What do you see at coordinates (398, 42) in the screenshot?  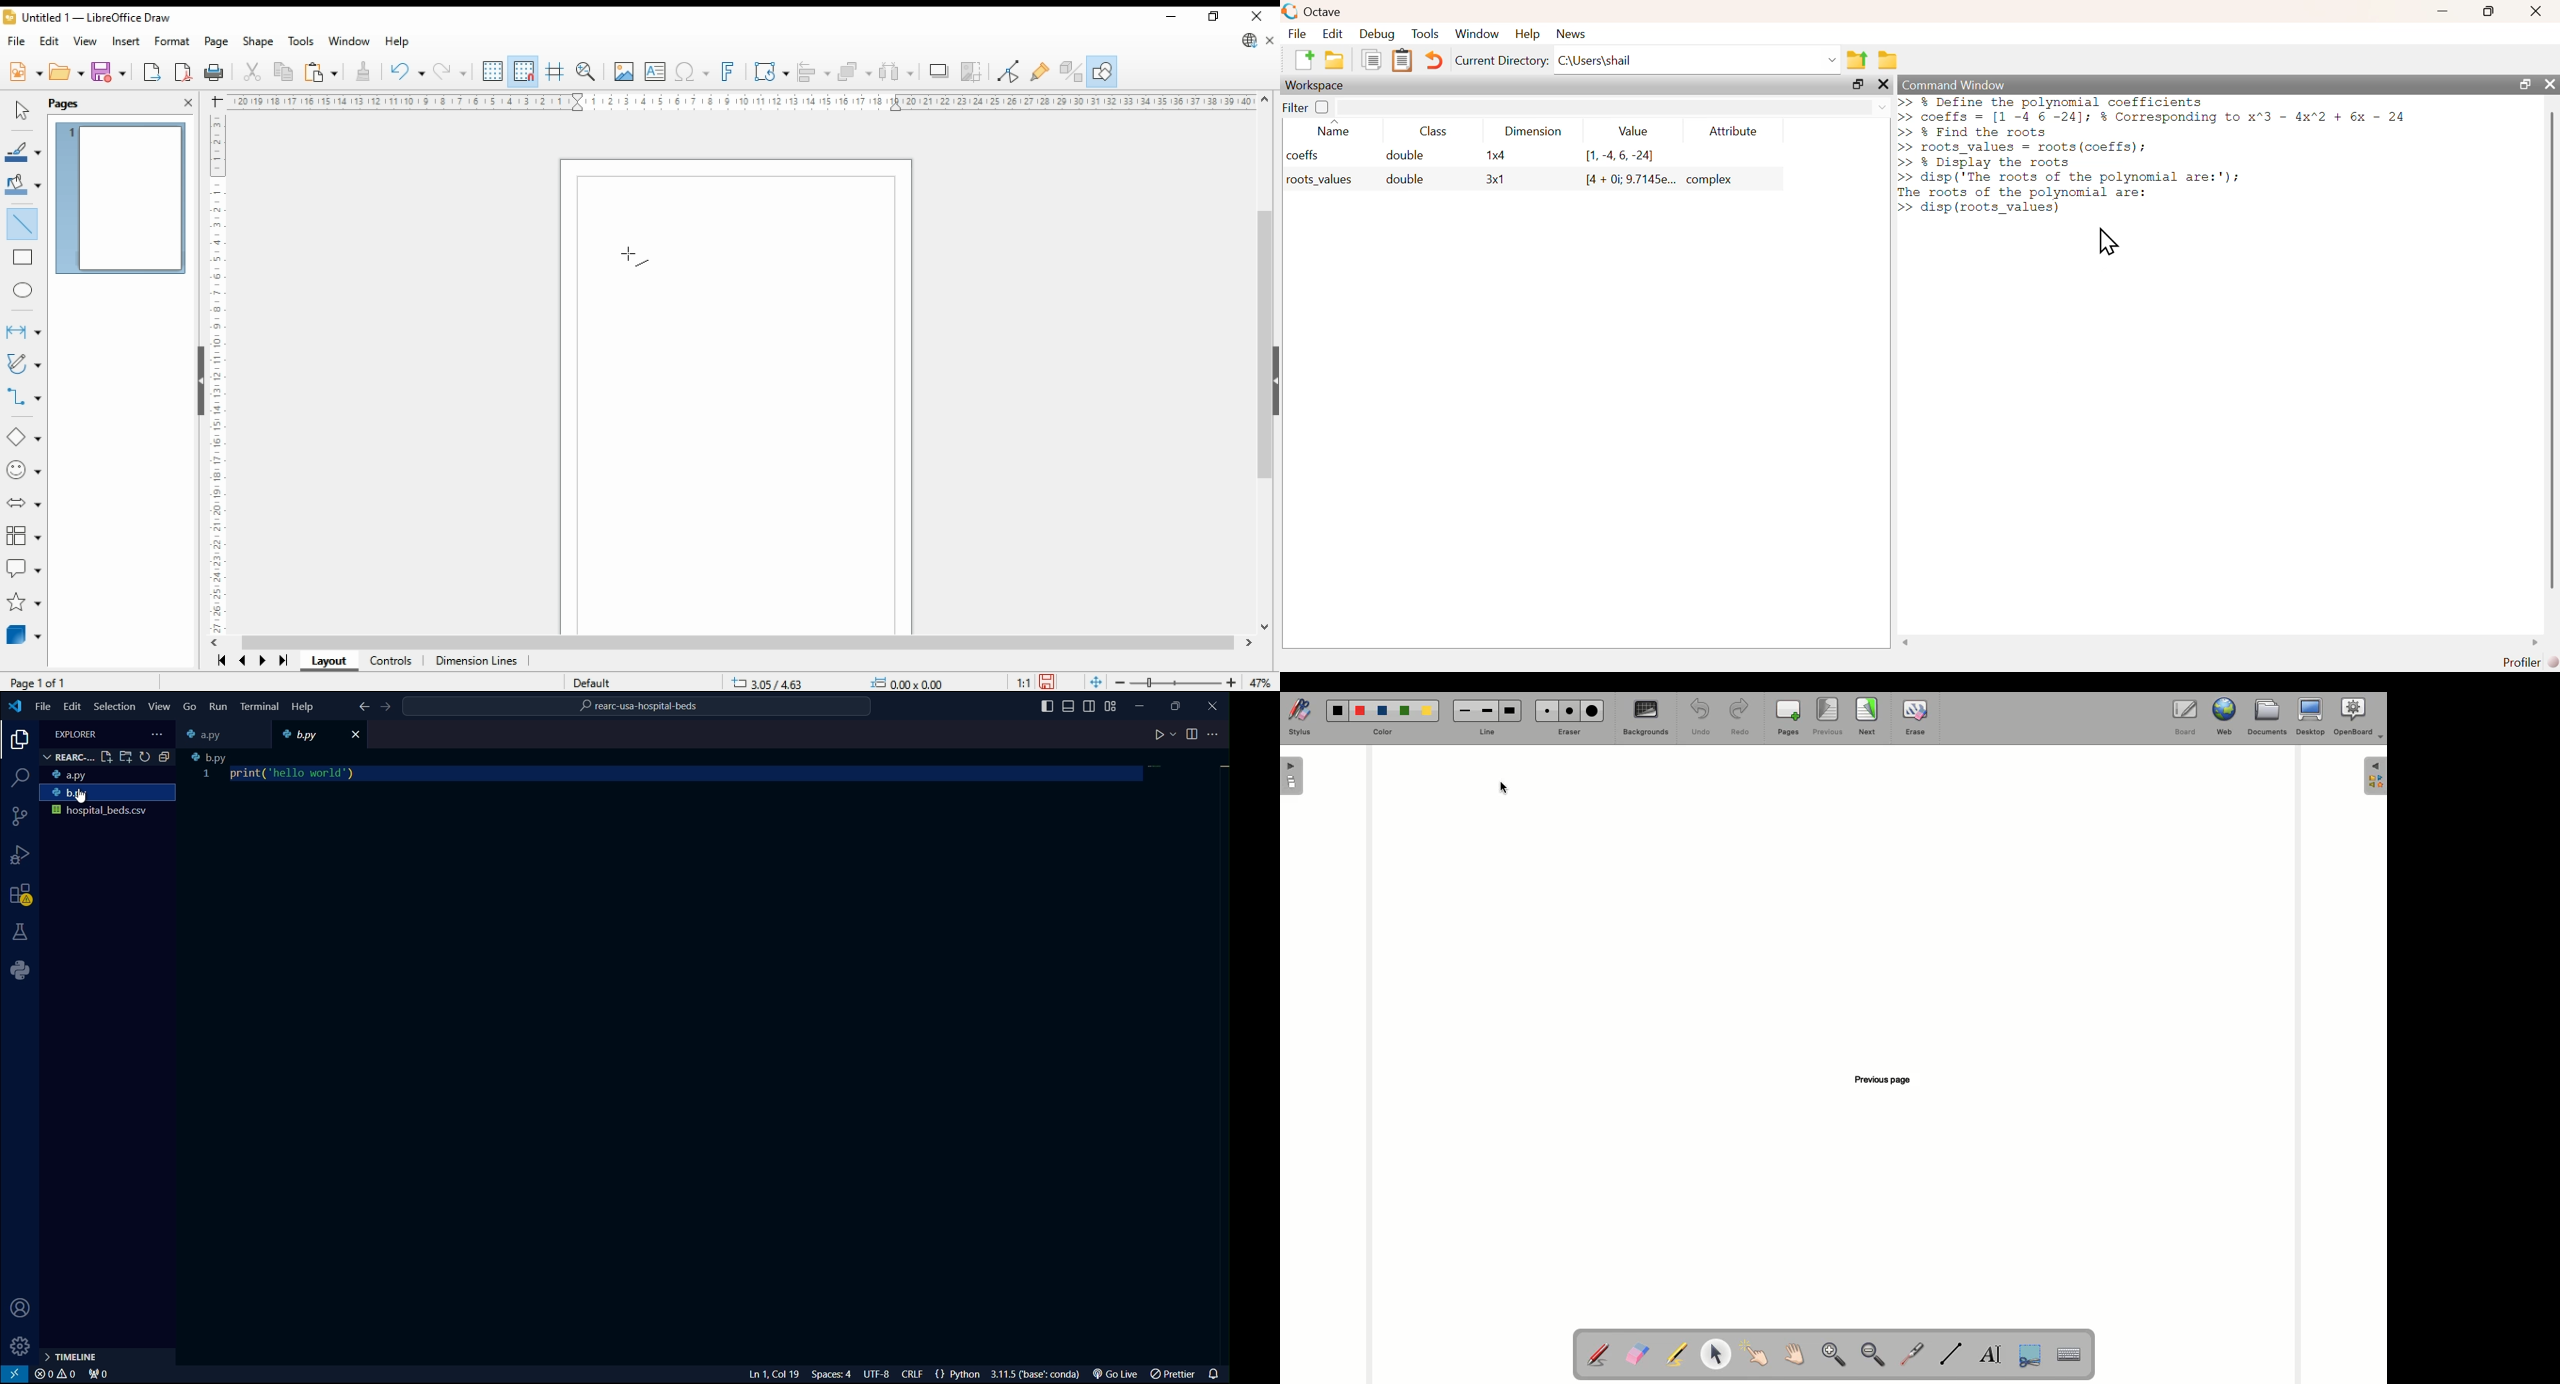 I see `help` at bounding box center [398, 42].